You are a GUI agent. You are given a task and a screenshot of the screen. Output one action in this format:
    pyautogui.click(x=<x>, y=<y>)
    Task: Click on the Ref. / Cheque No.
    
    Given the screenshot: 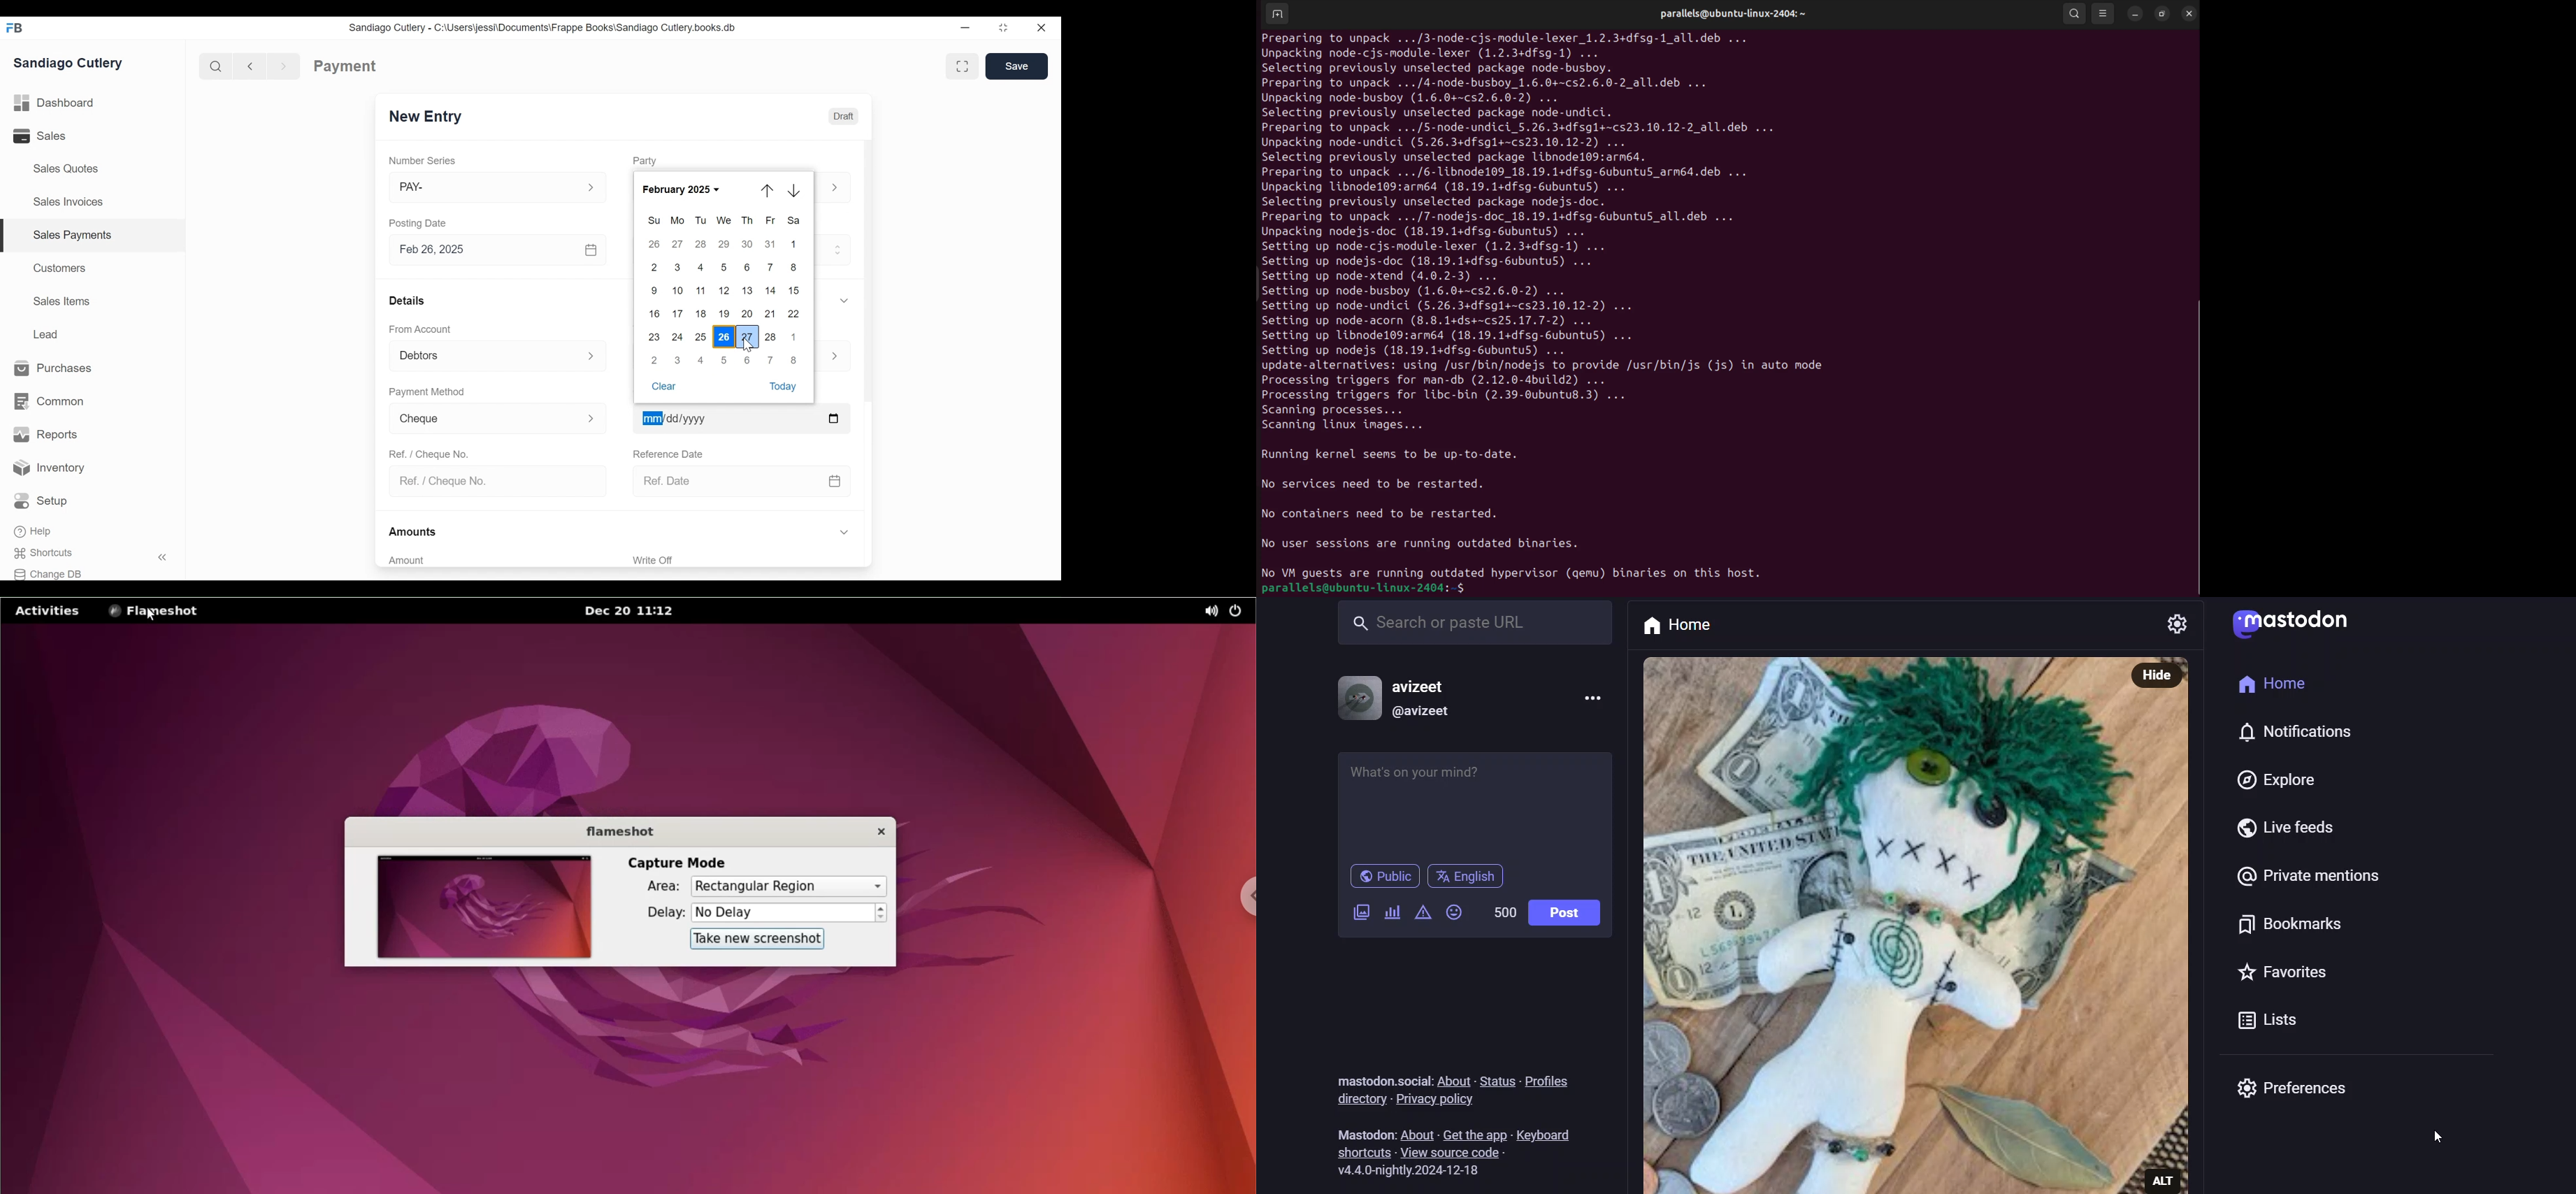 What is the action you would take?
    pyautogui.click(x=428, y=453)
    